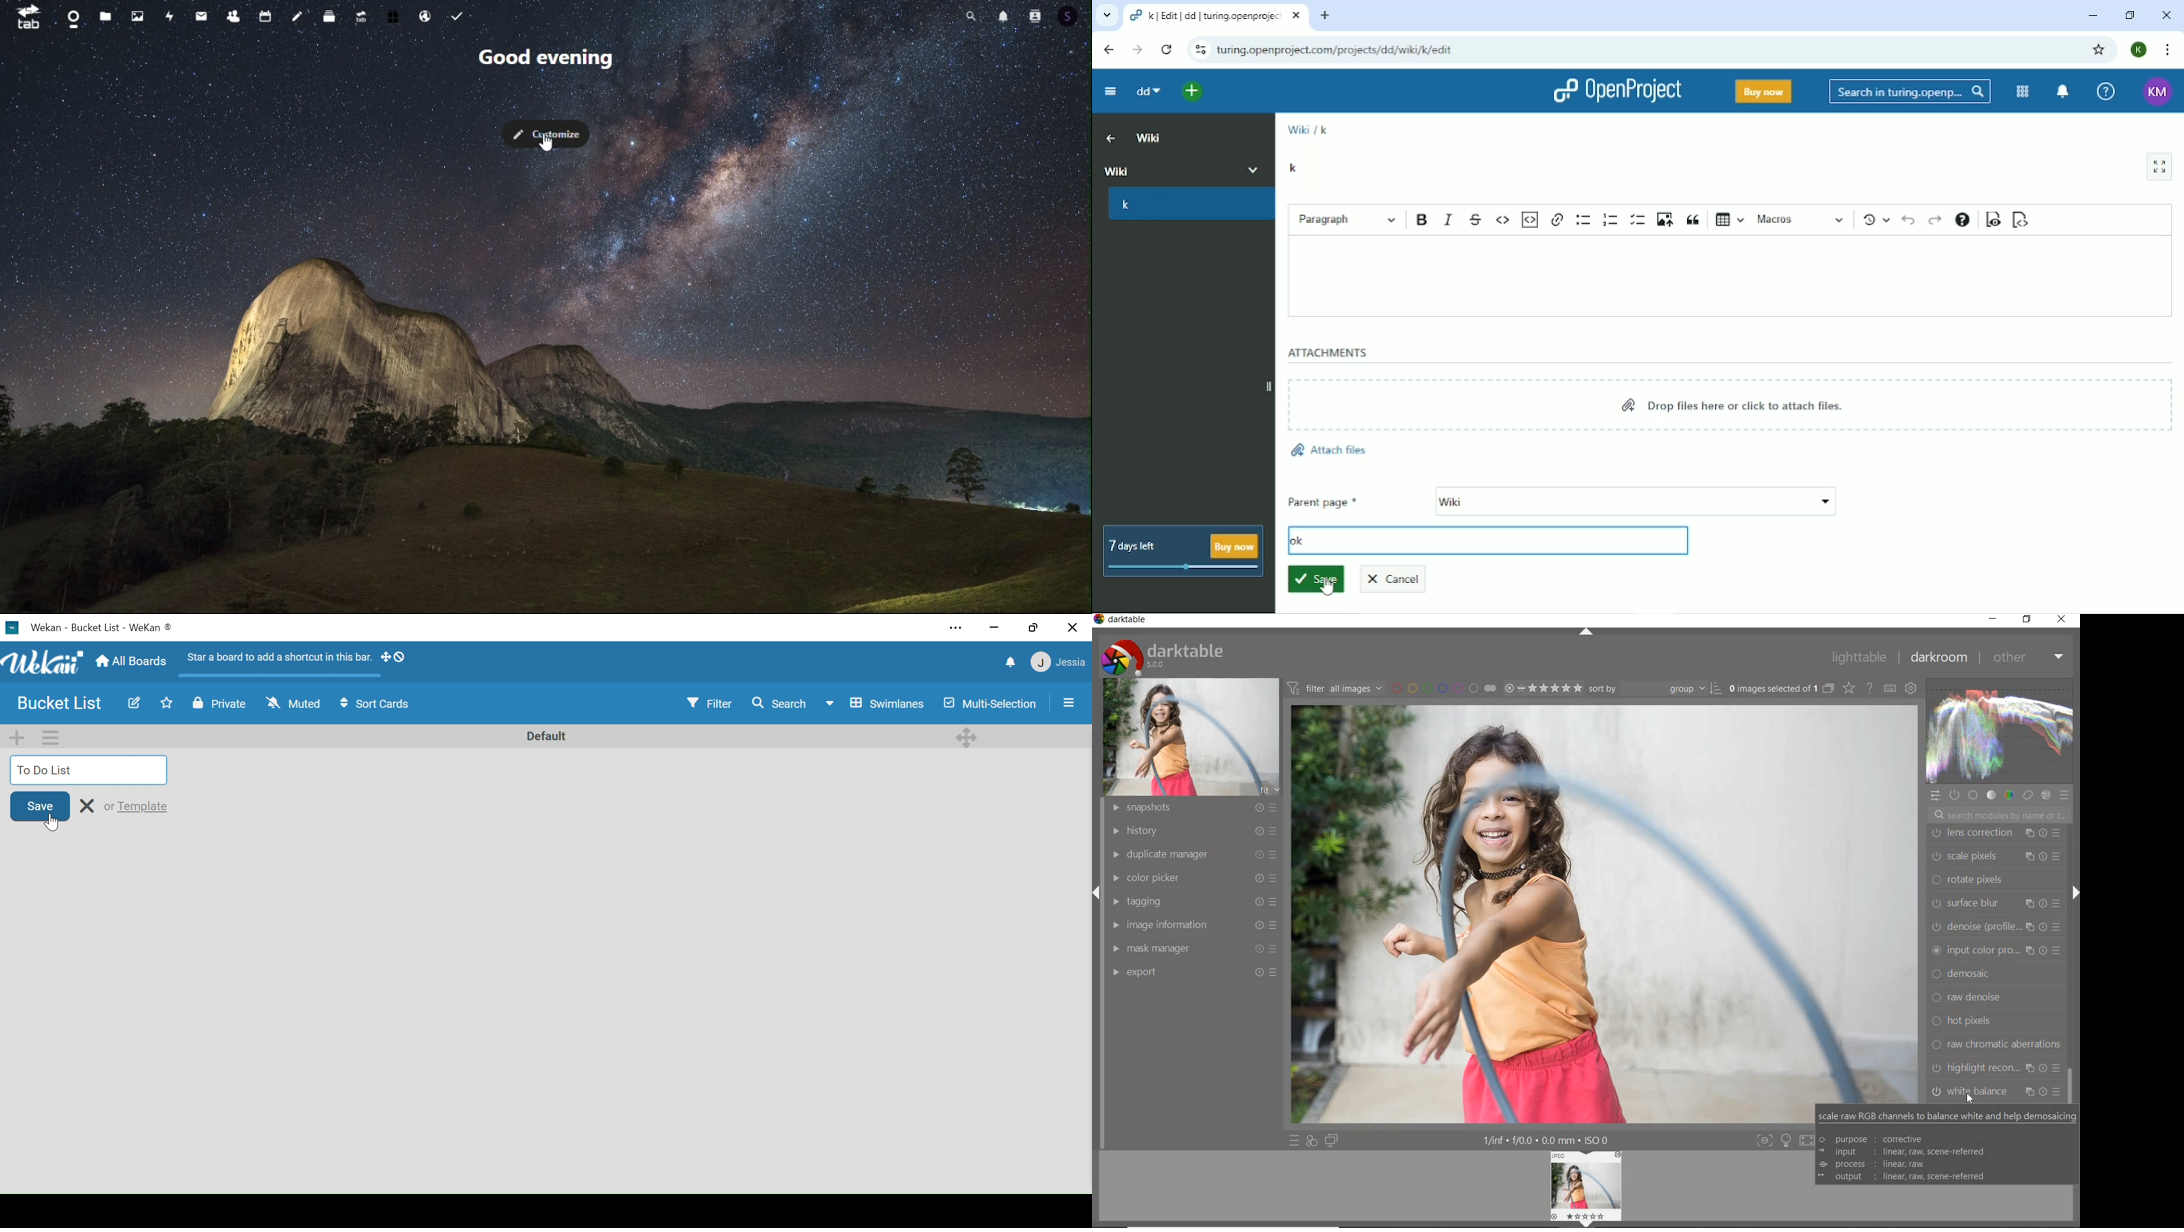  What do you see at coordinates (1998, 1048) in the screenshot?
I see `monochrome` at bounding box center [1998, 1048].